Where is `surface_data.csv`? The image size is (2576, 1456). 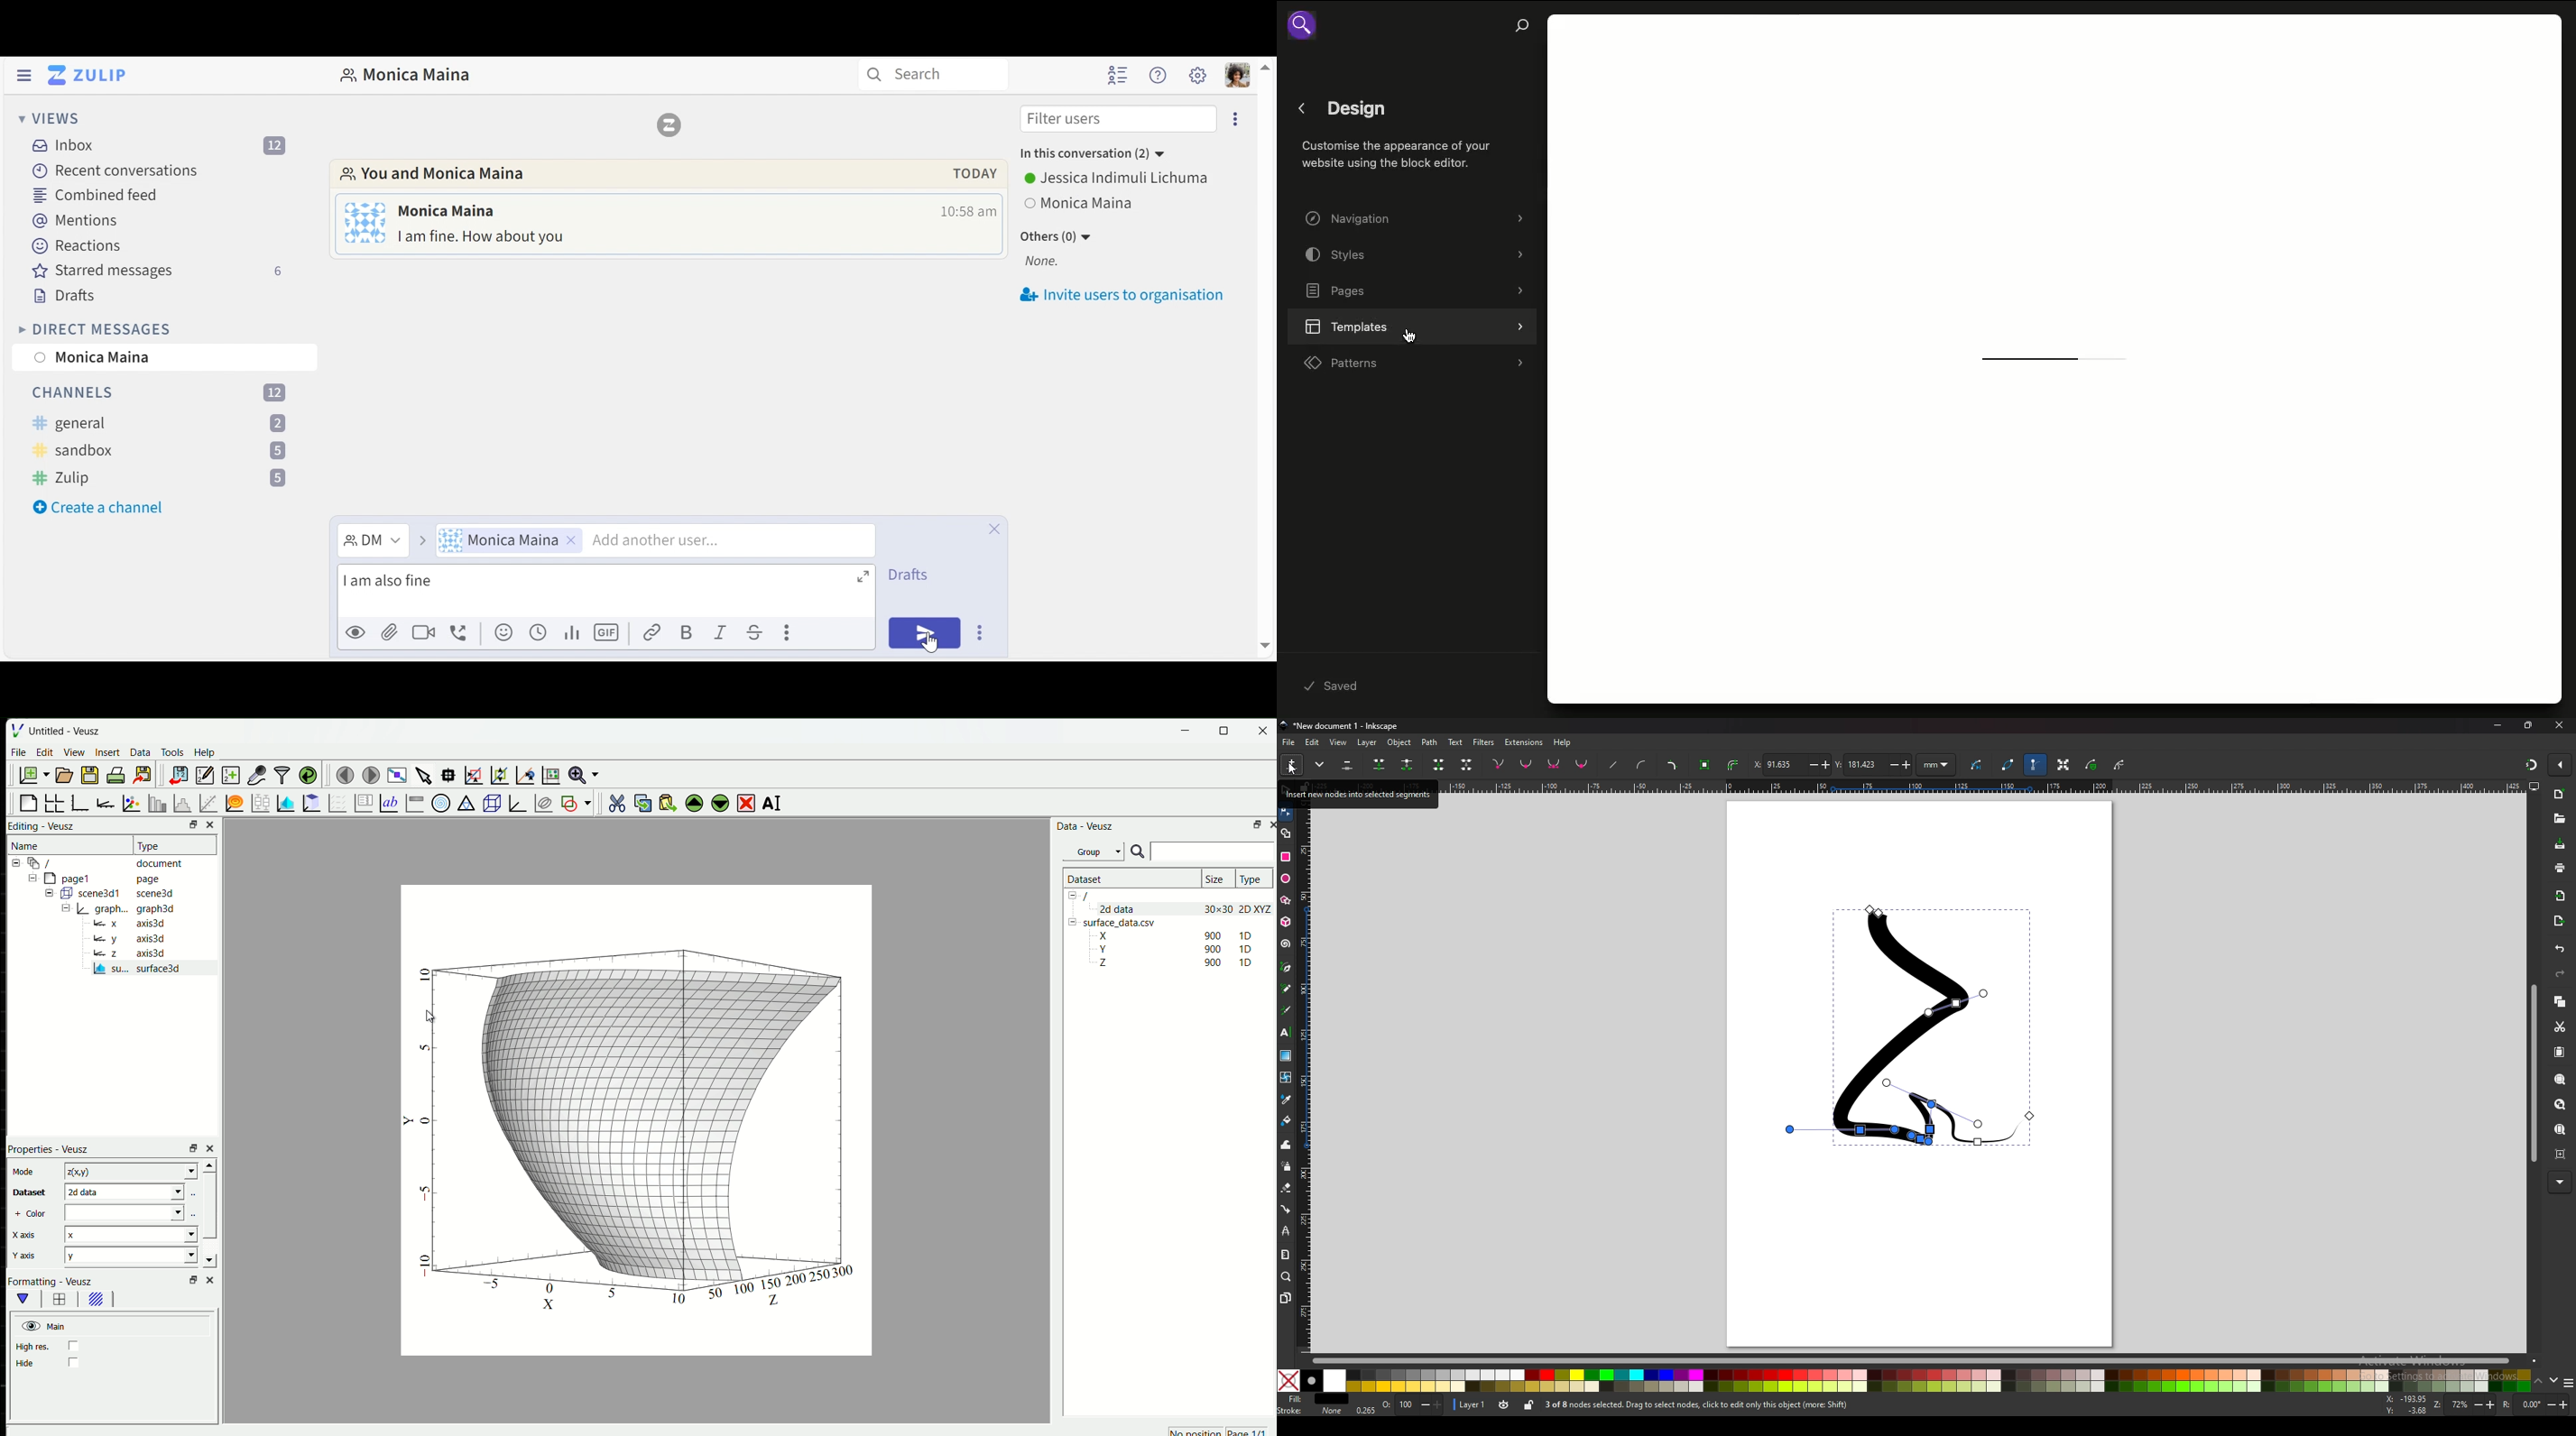
surface_data.csv is located at coordinates (1121, 923).